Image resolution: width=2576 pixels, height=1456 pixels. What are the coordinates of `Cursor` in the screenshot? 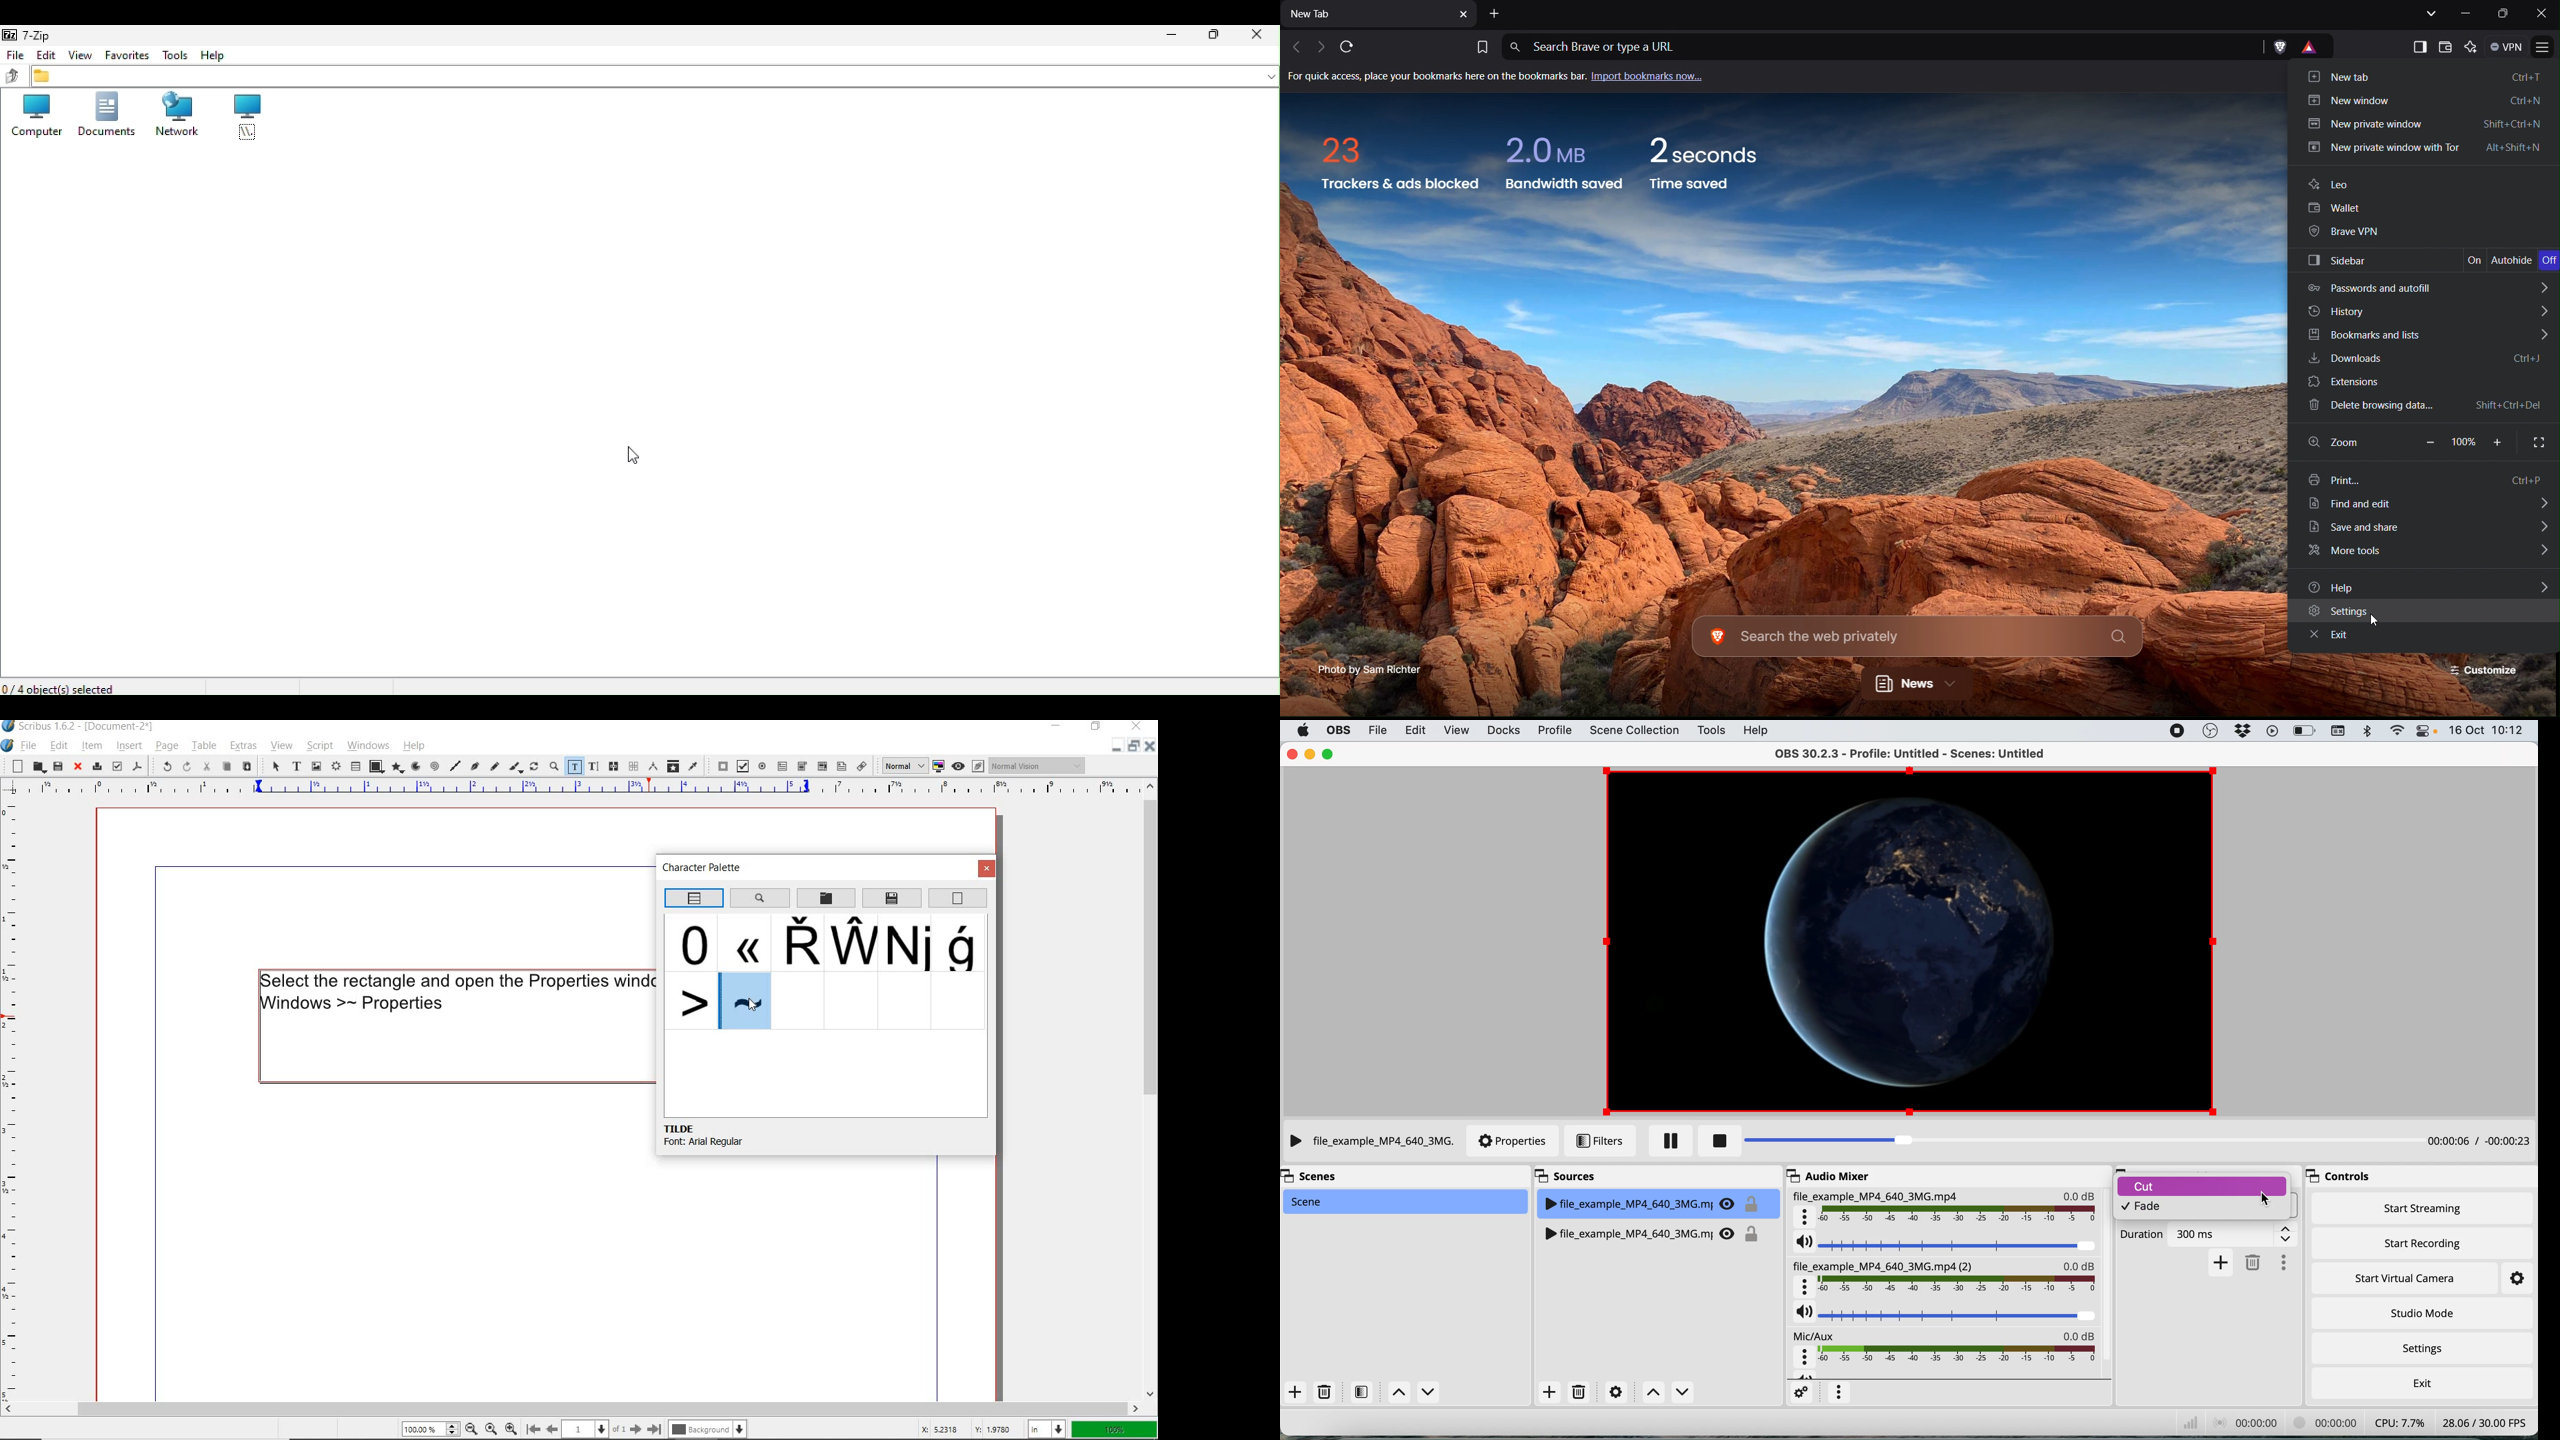 It's located at (755, 1005).